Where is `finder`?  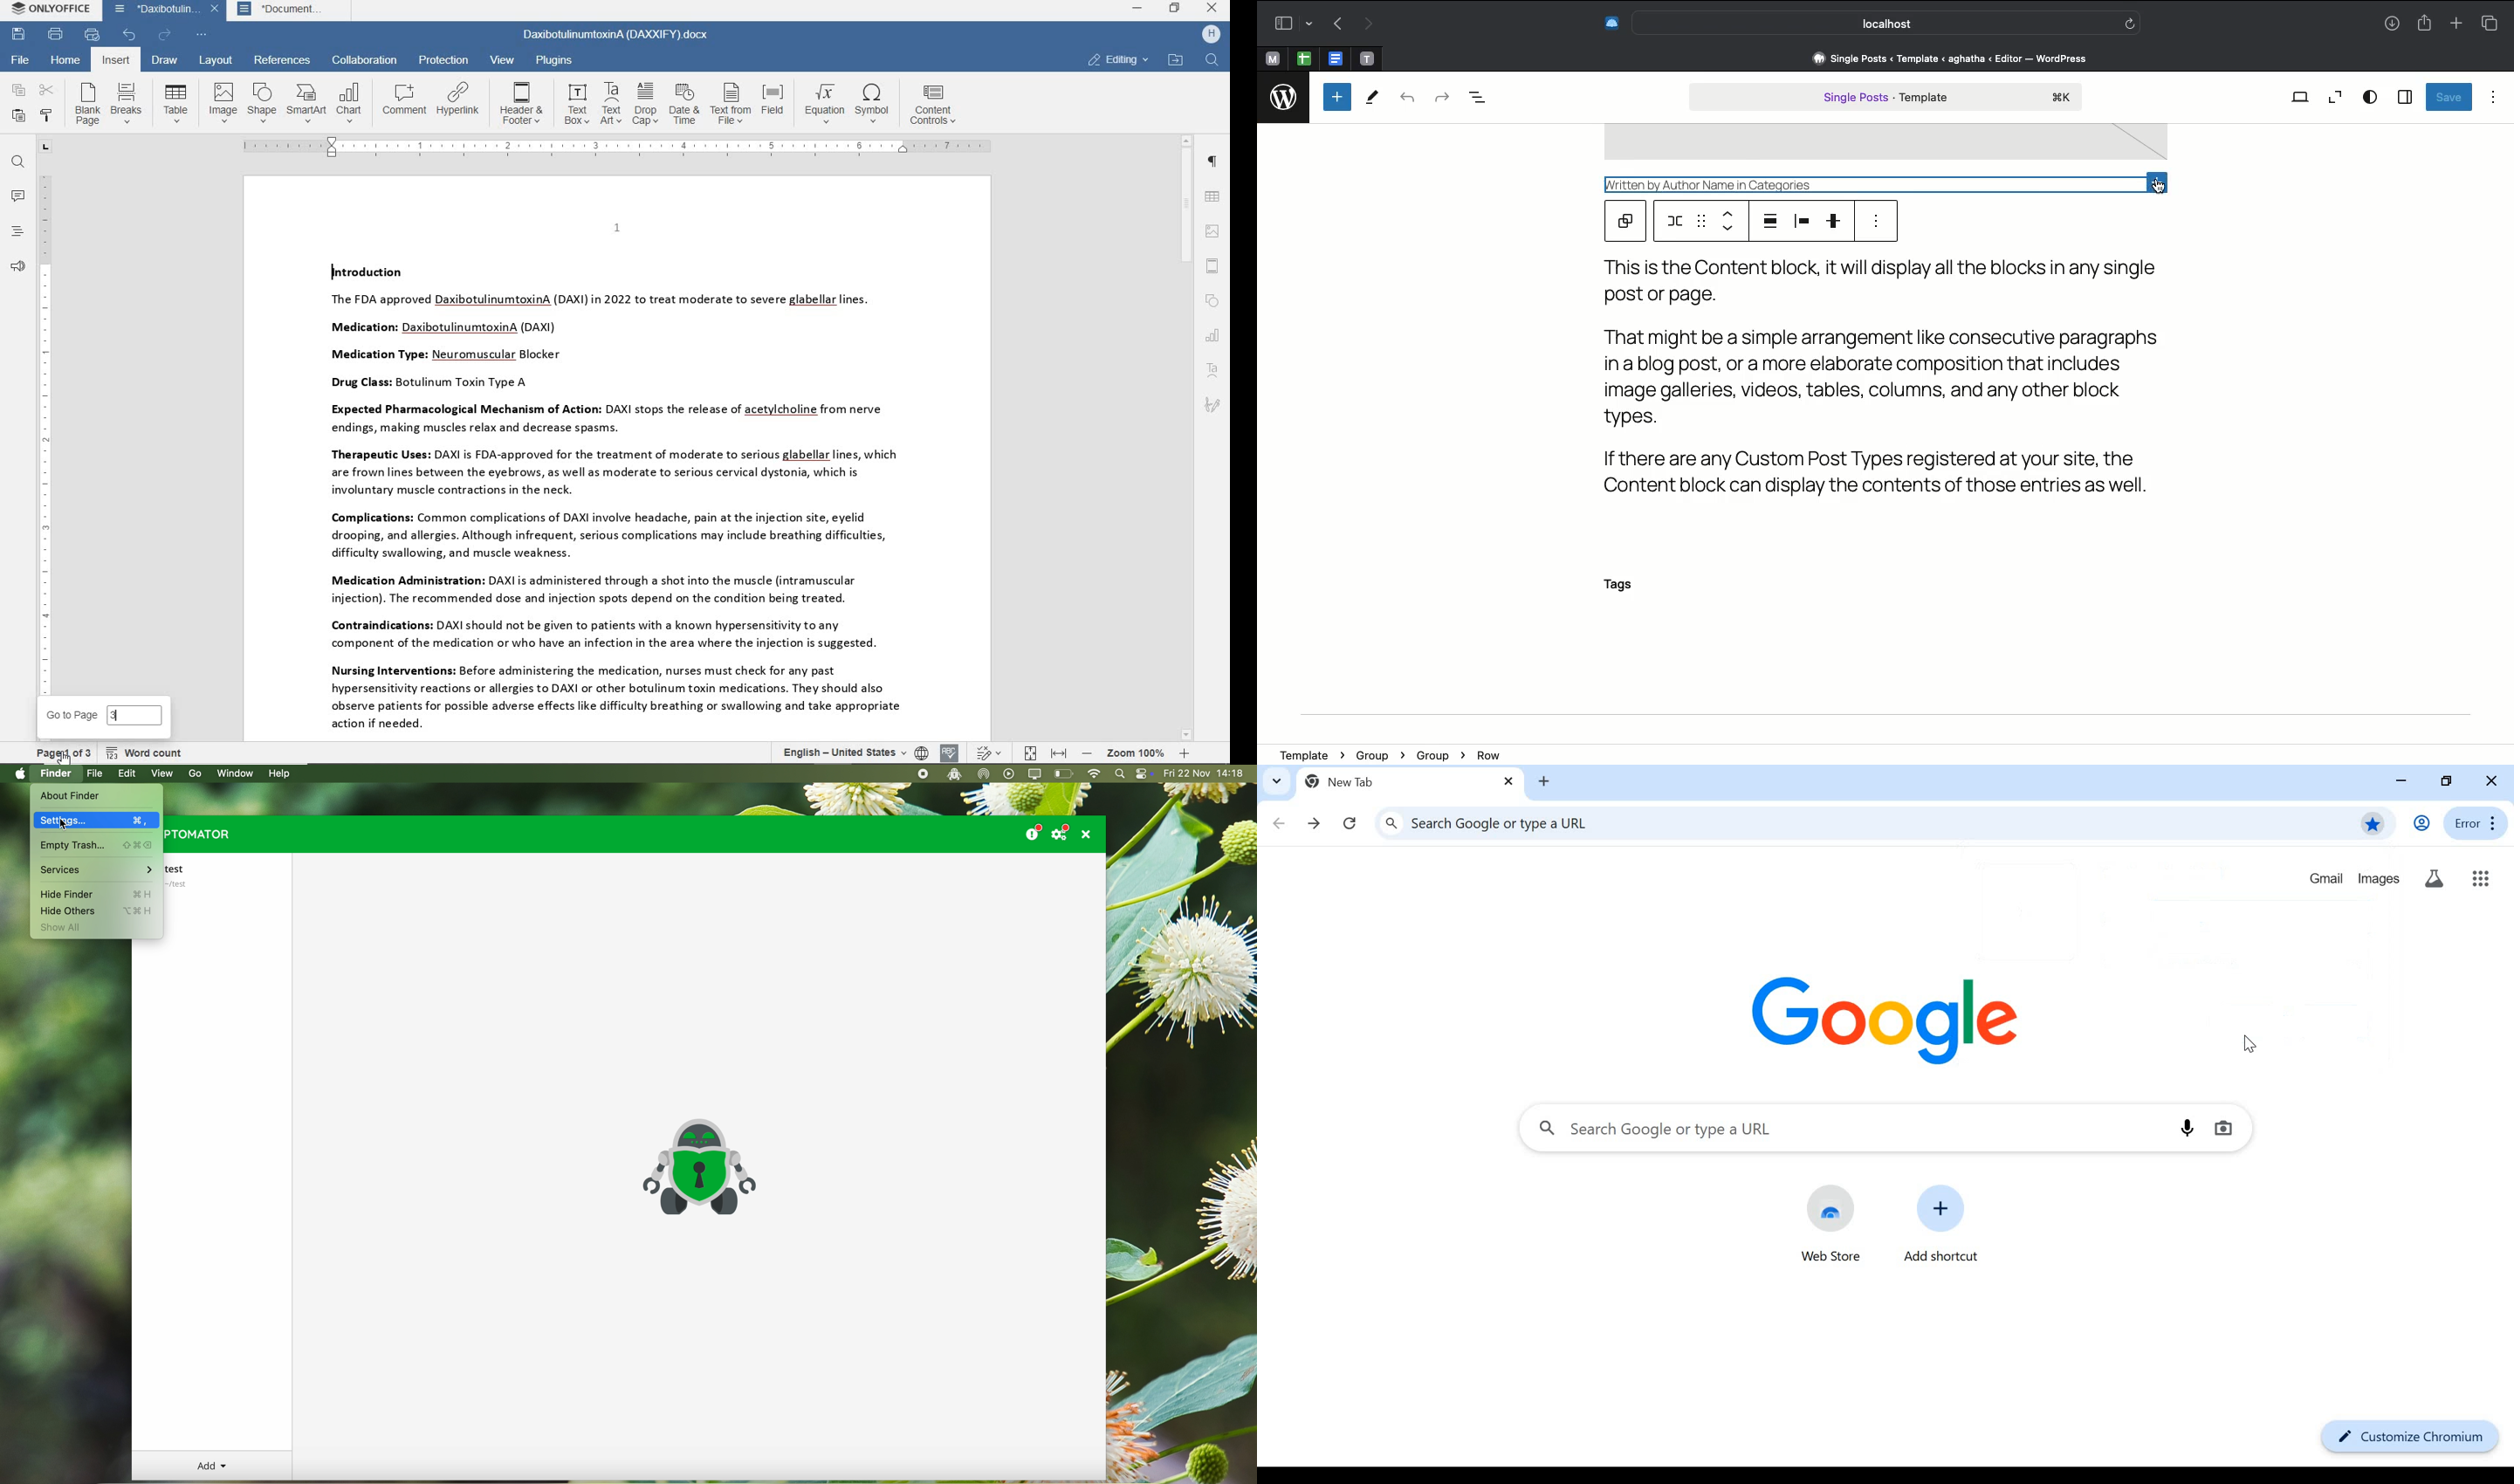
finder is located at coordinates (57, 774).